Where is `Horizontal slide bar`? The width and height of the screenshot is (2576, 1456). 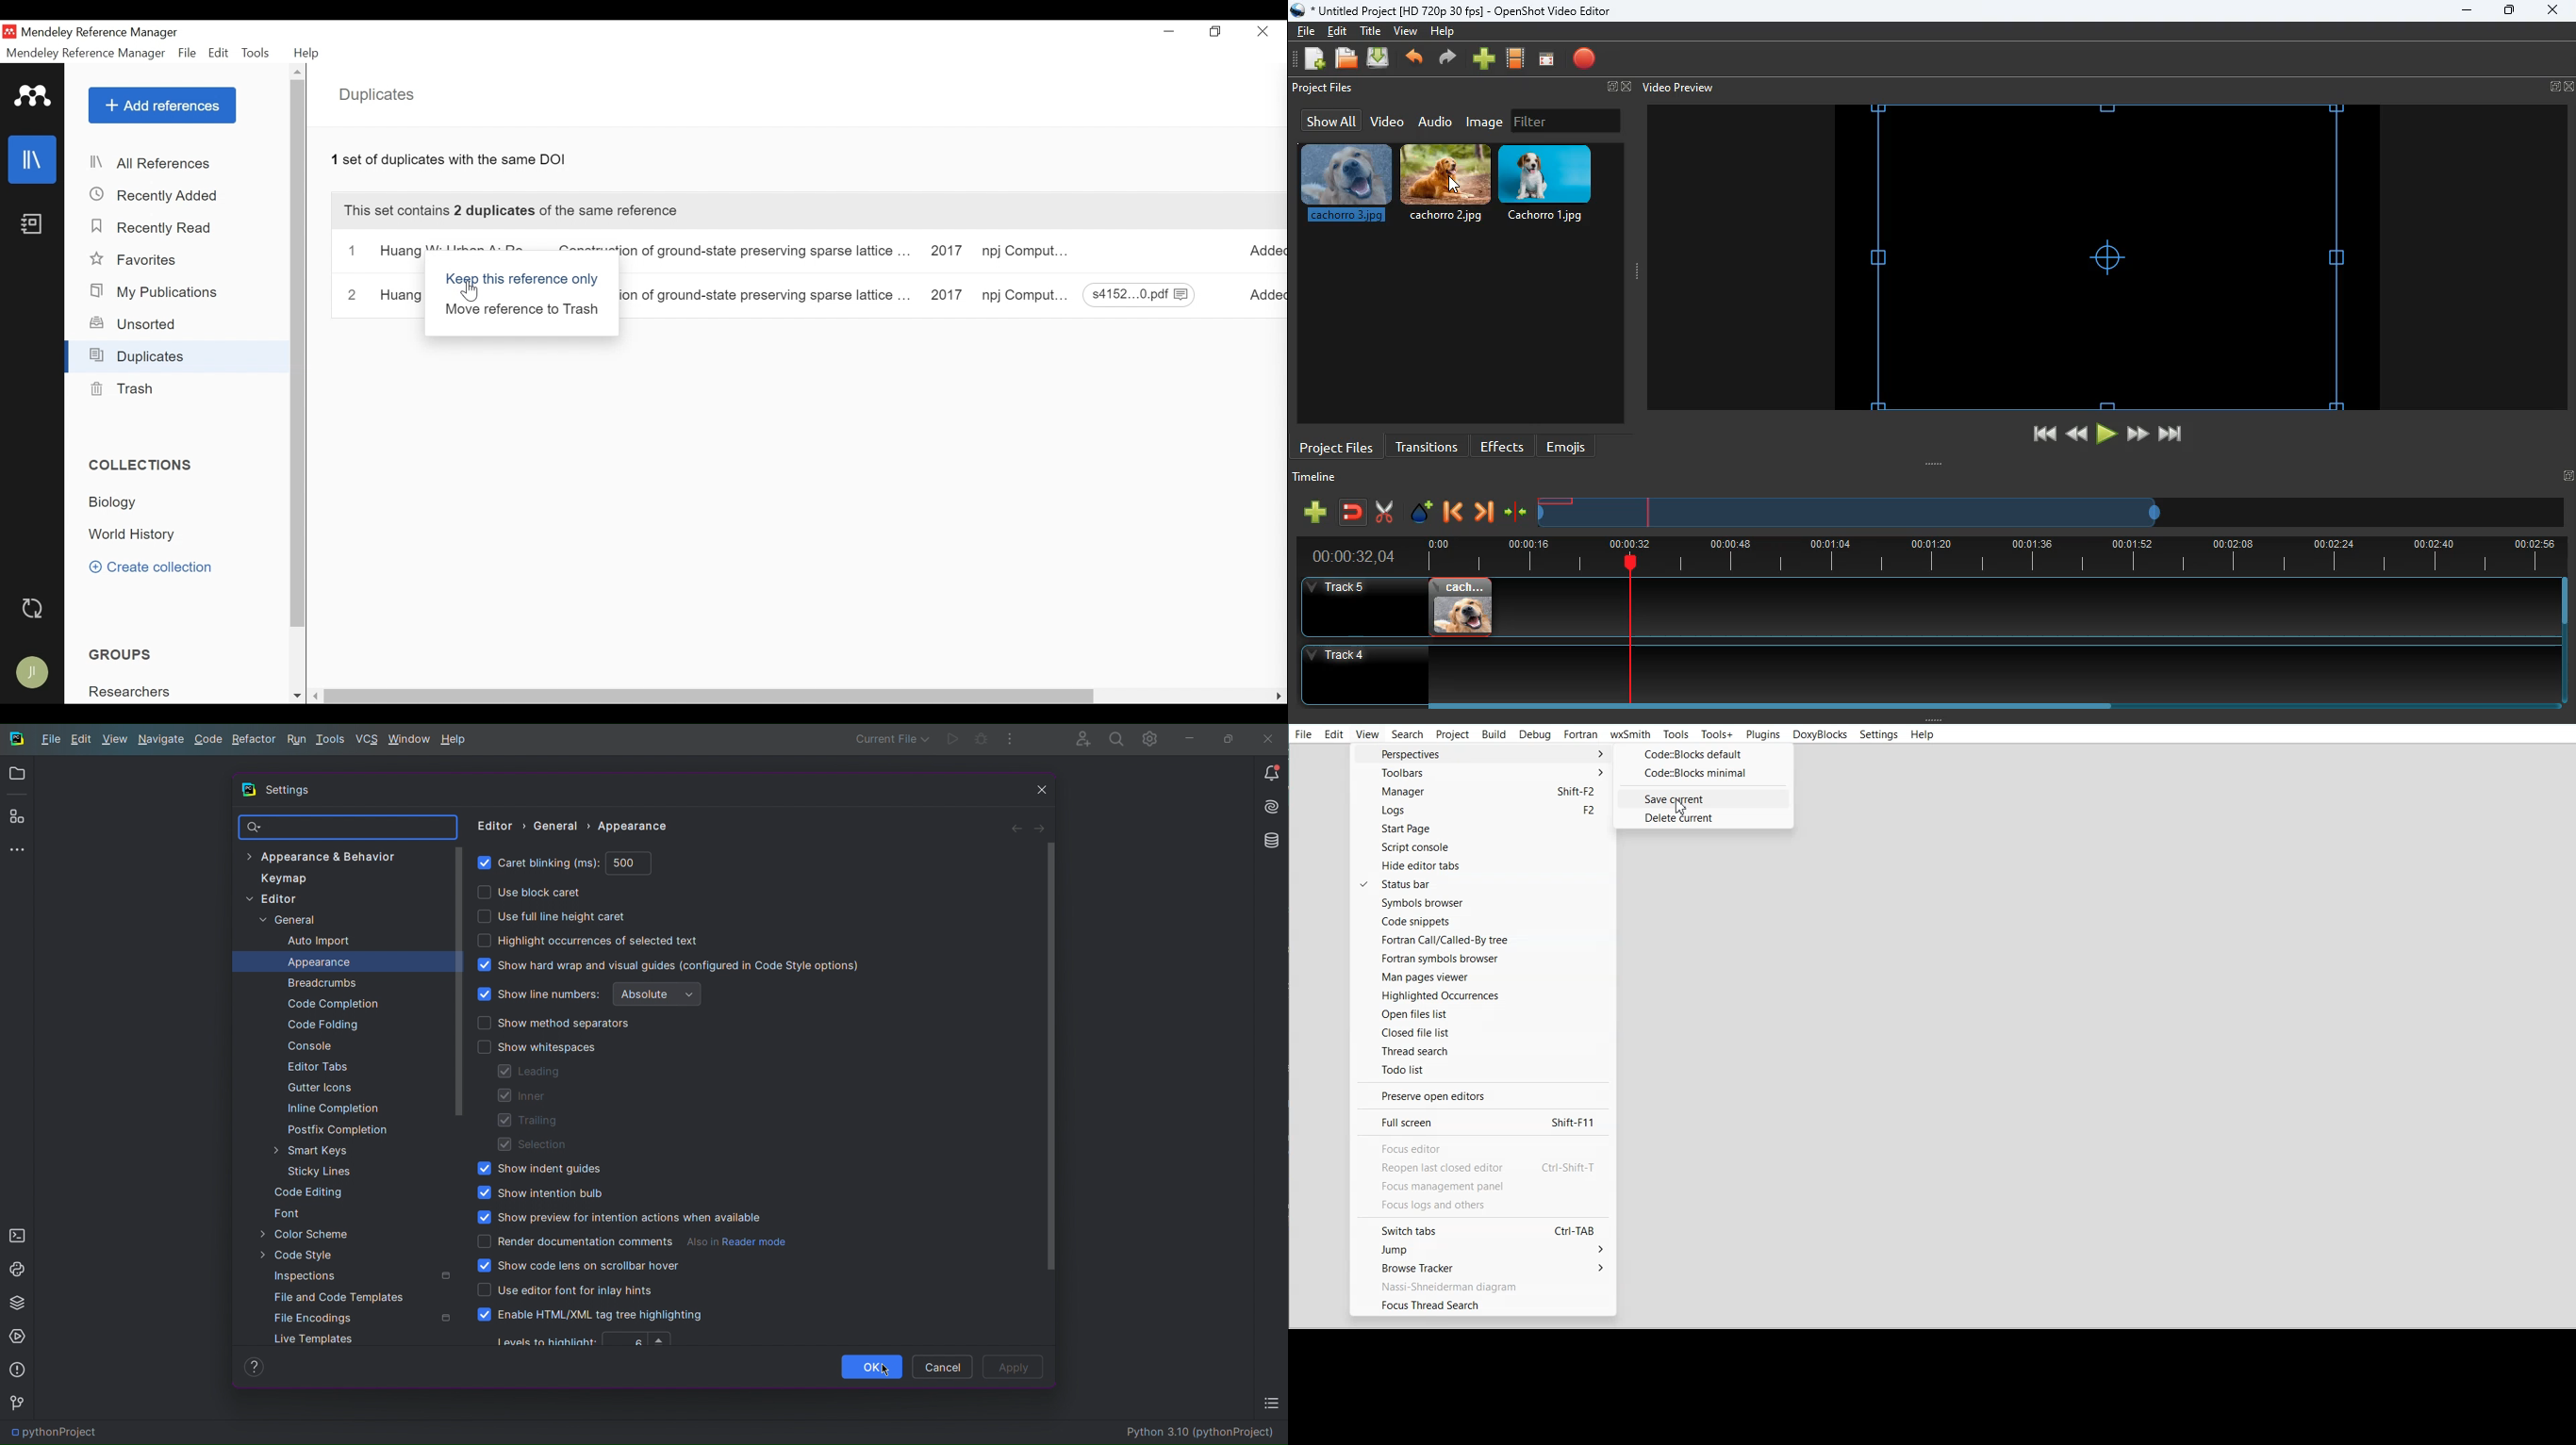 Horizontal slide bar is located at coordinates (1981, 706).